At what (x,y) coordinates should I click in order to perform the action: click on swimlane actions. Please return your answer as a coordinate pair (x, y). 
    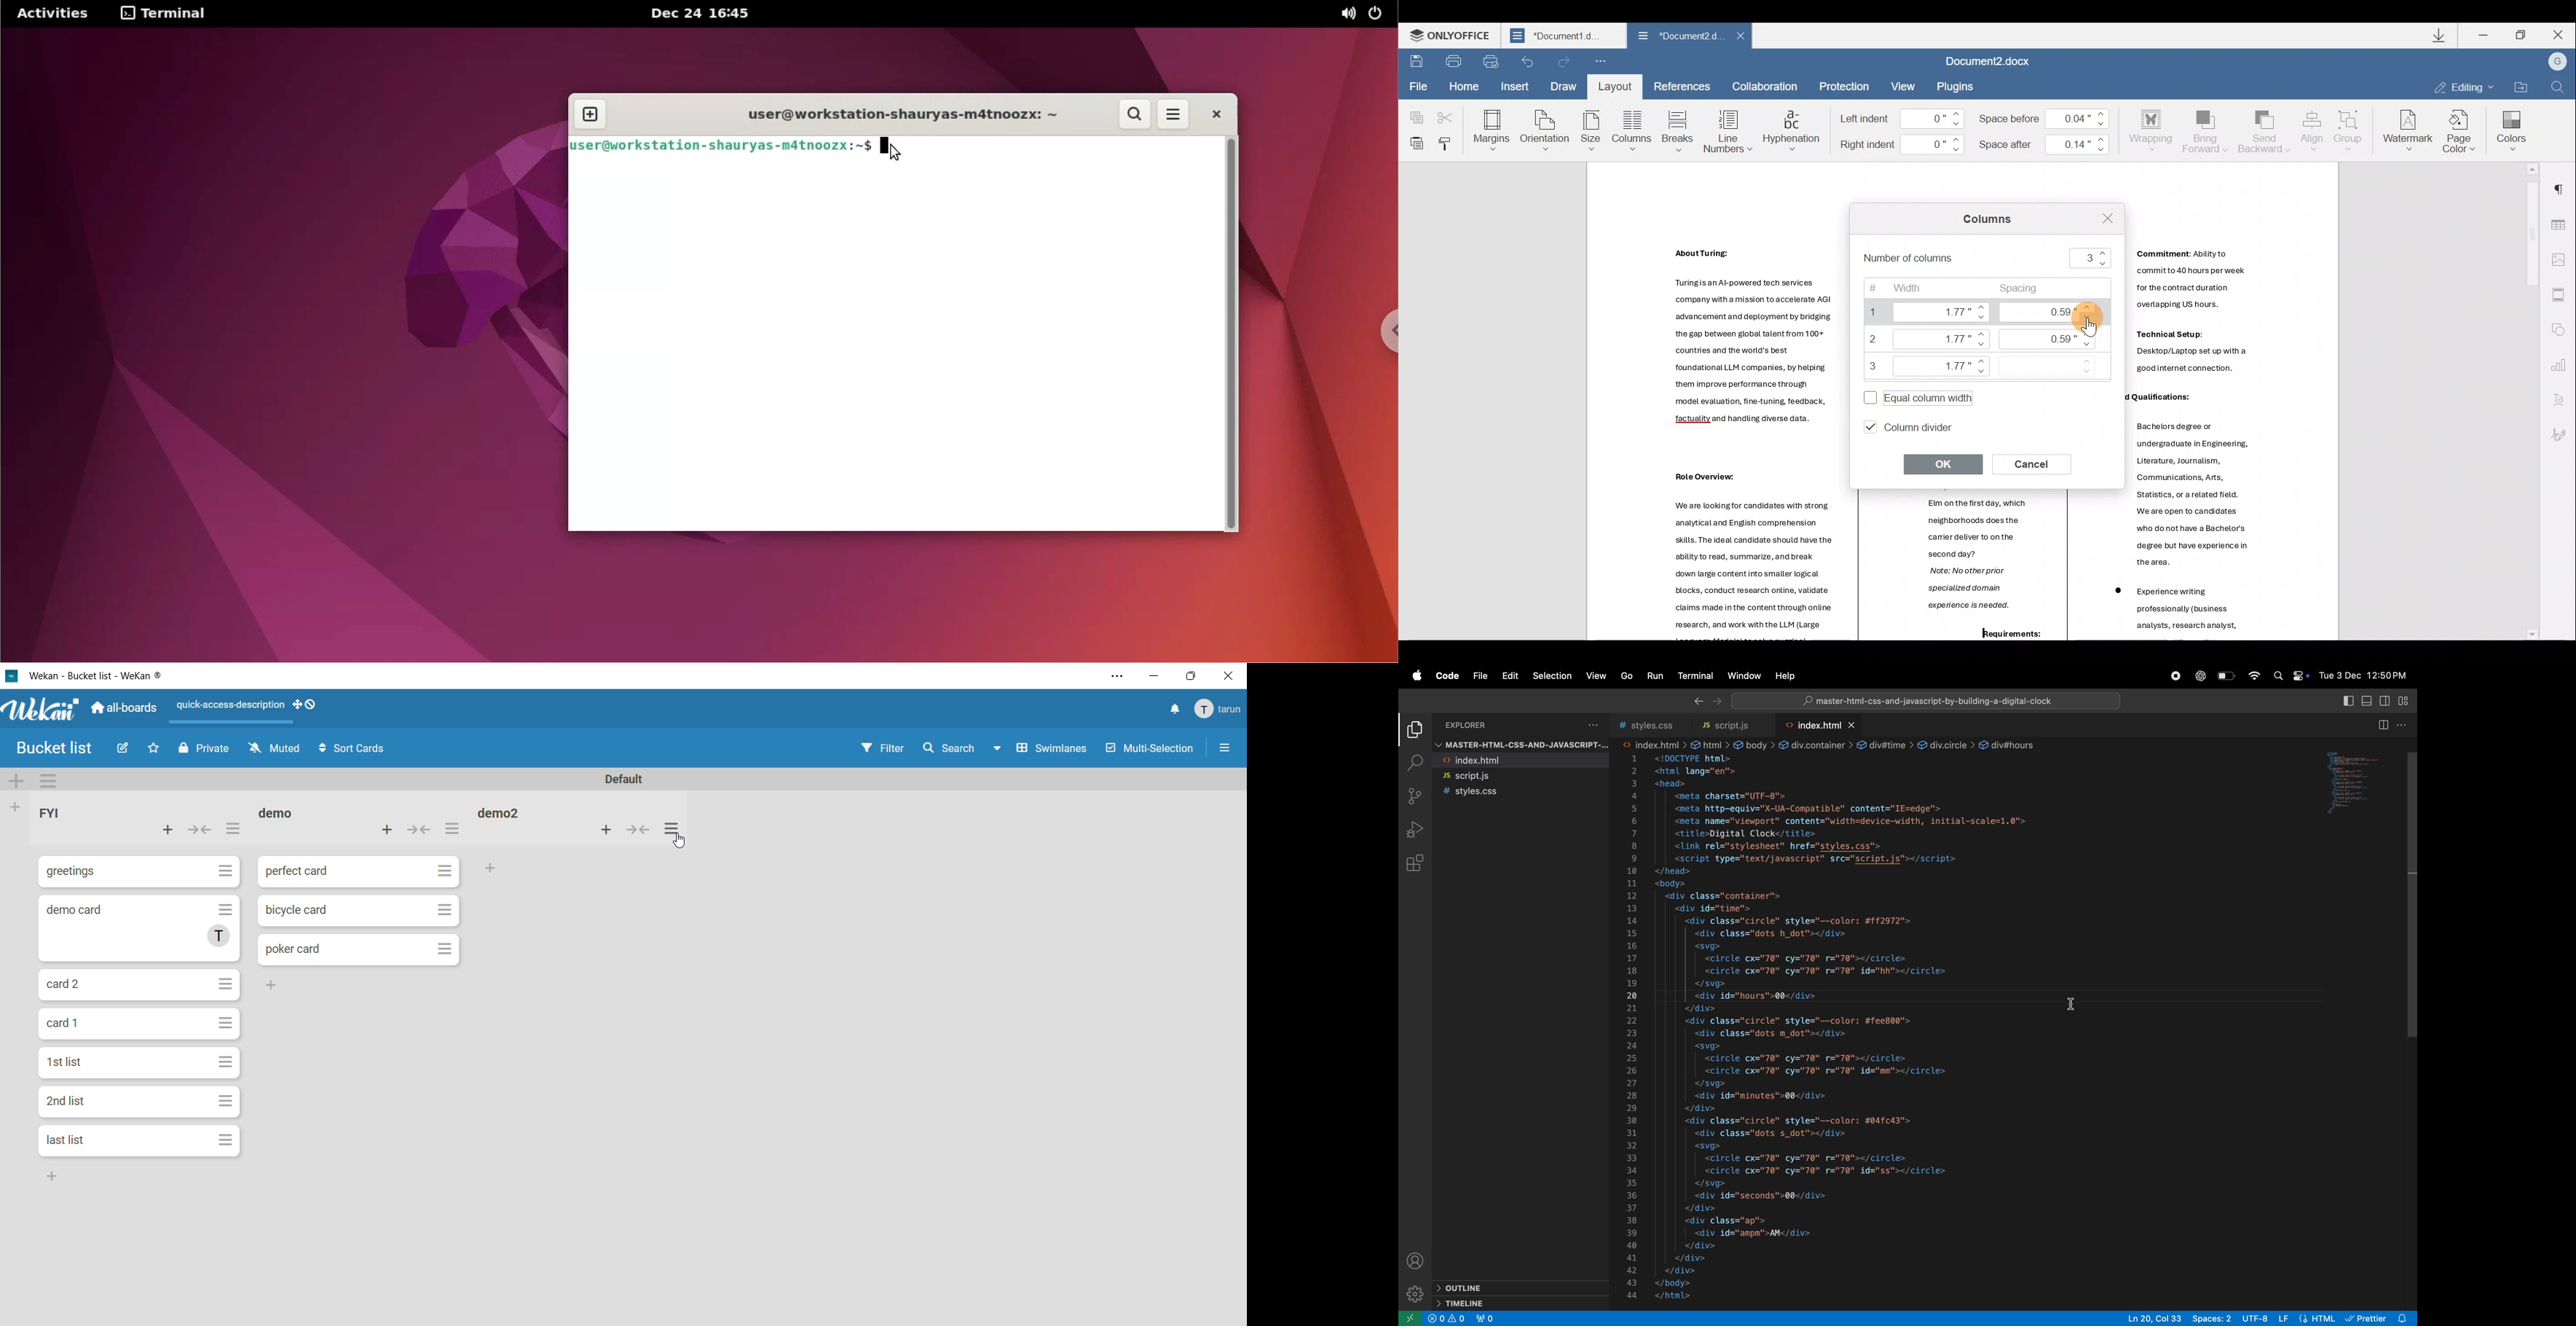
    Looking at the image, I should click on (53, 779).